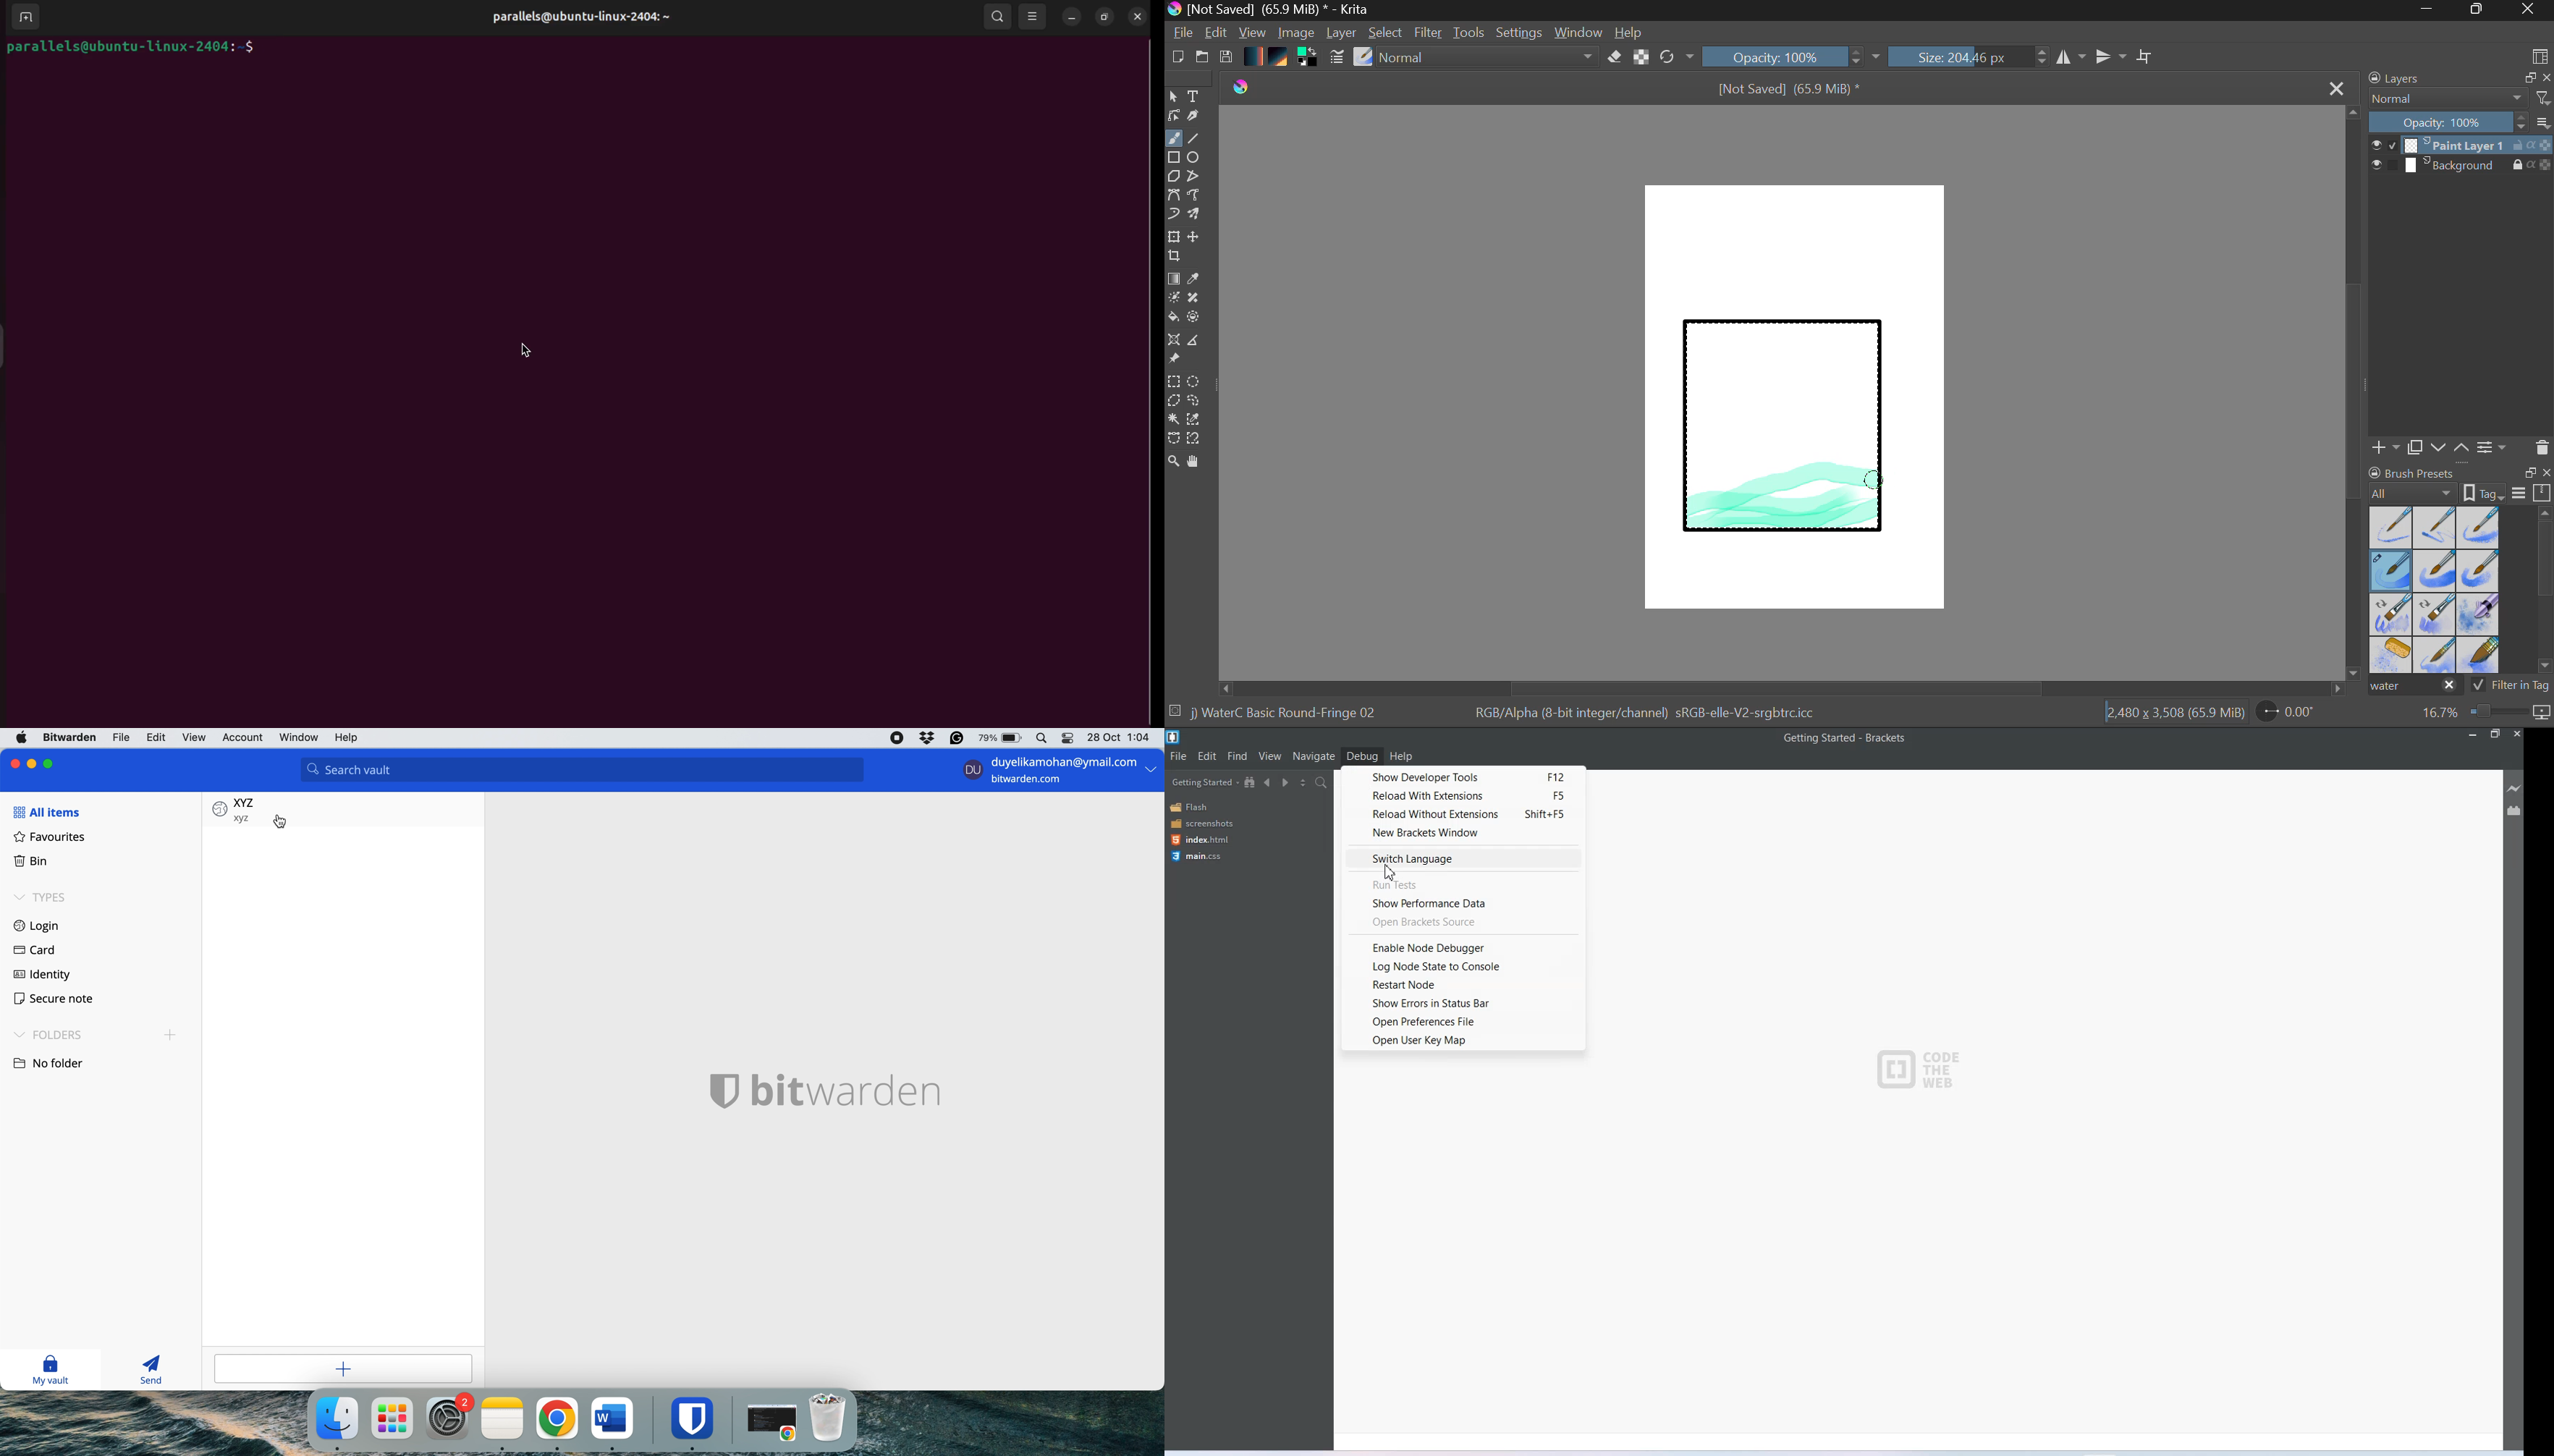  I want to click on Water C - Spread, so click(2436, 655).